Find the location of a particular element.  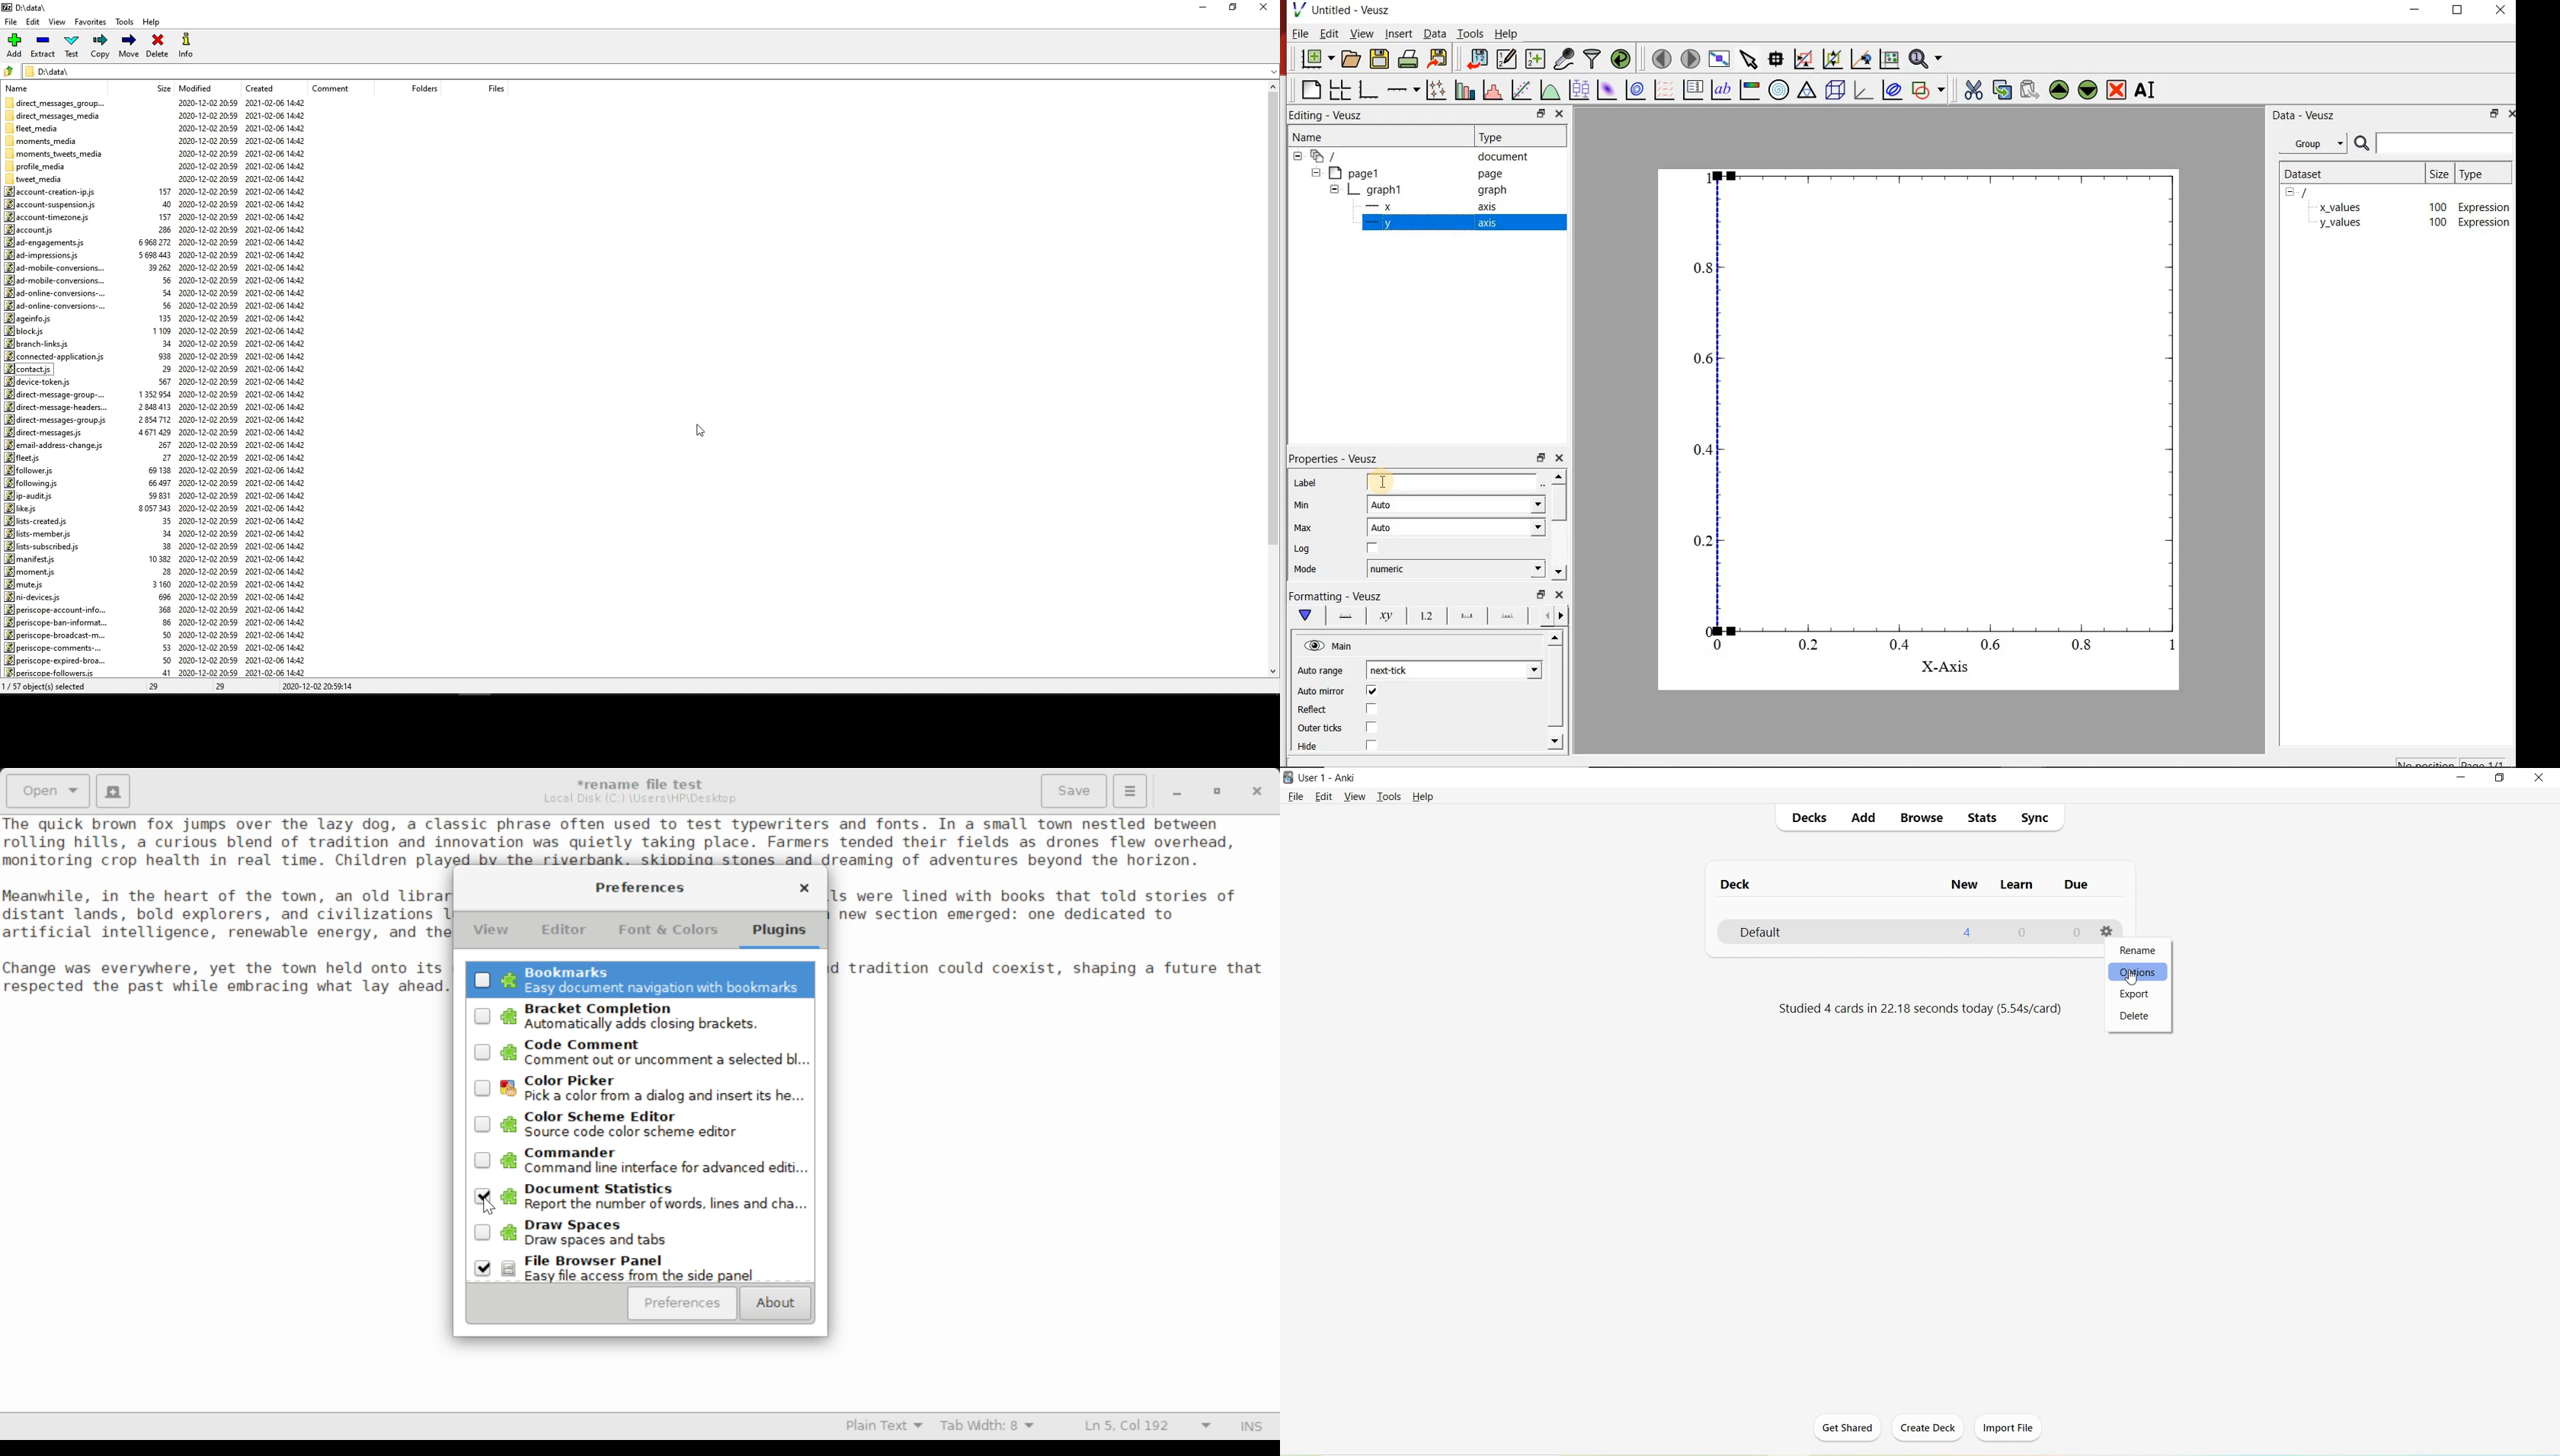

View is located at coordinates (1357, 796).